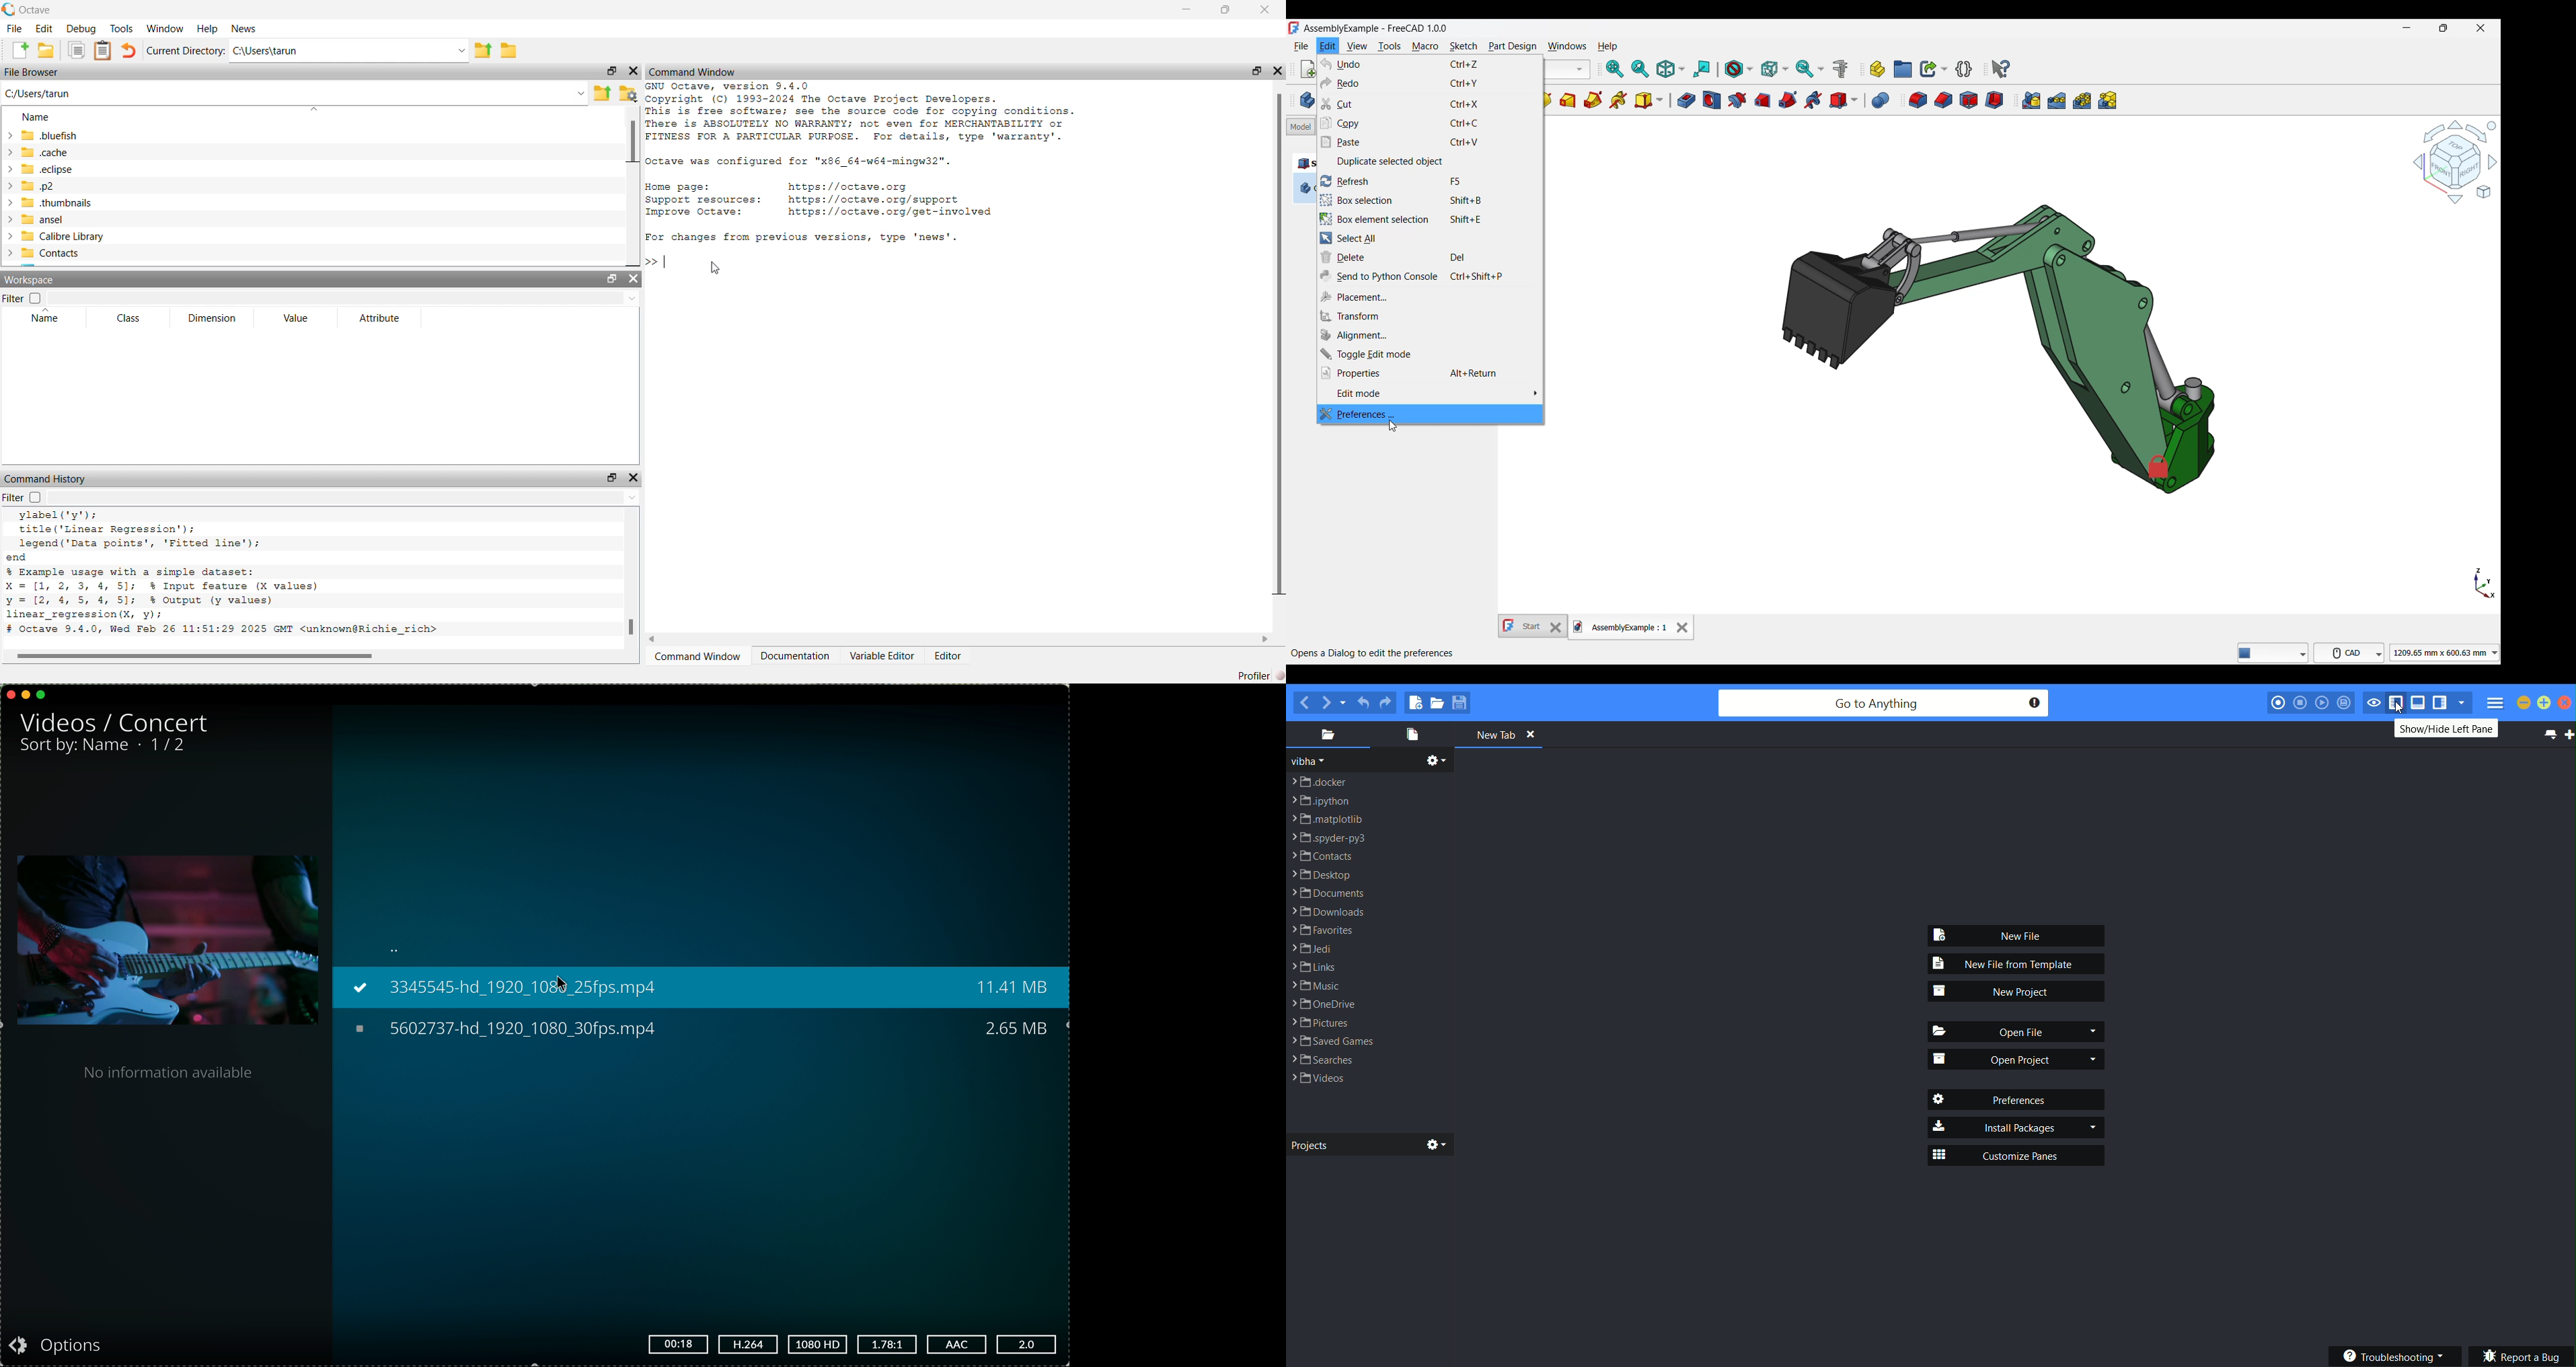  Describe the element at coordinates (1430, 238) in the screenshot. I see `Select all` at that location.